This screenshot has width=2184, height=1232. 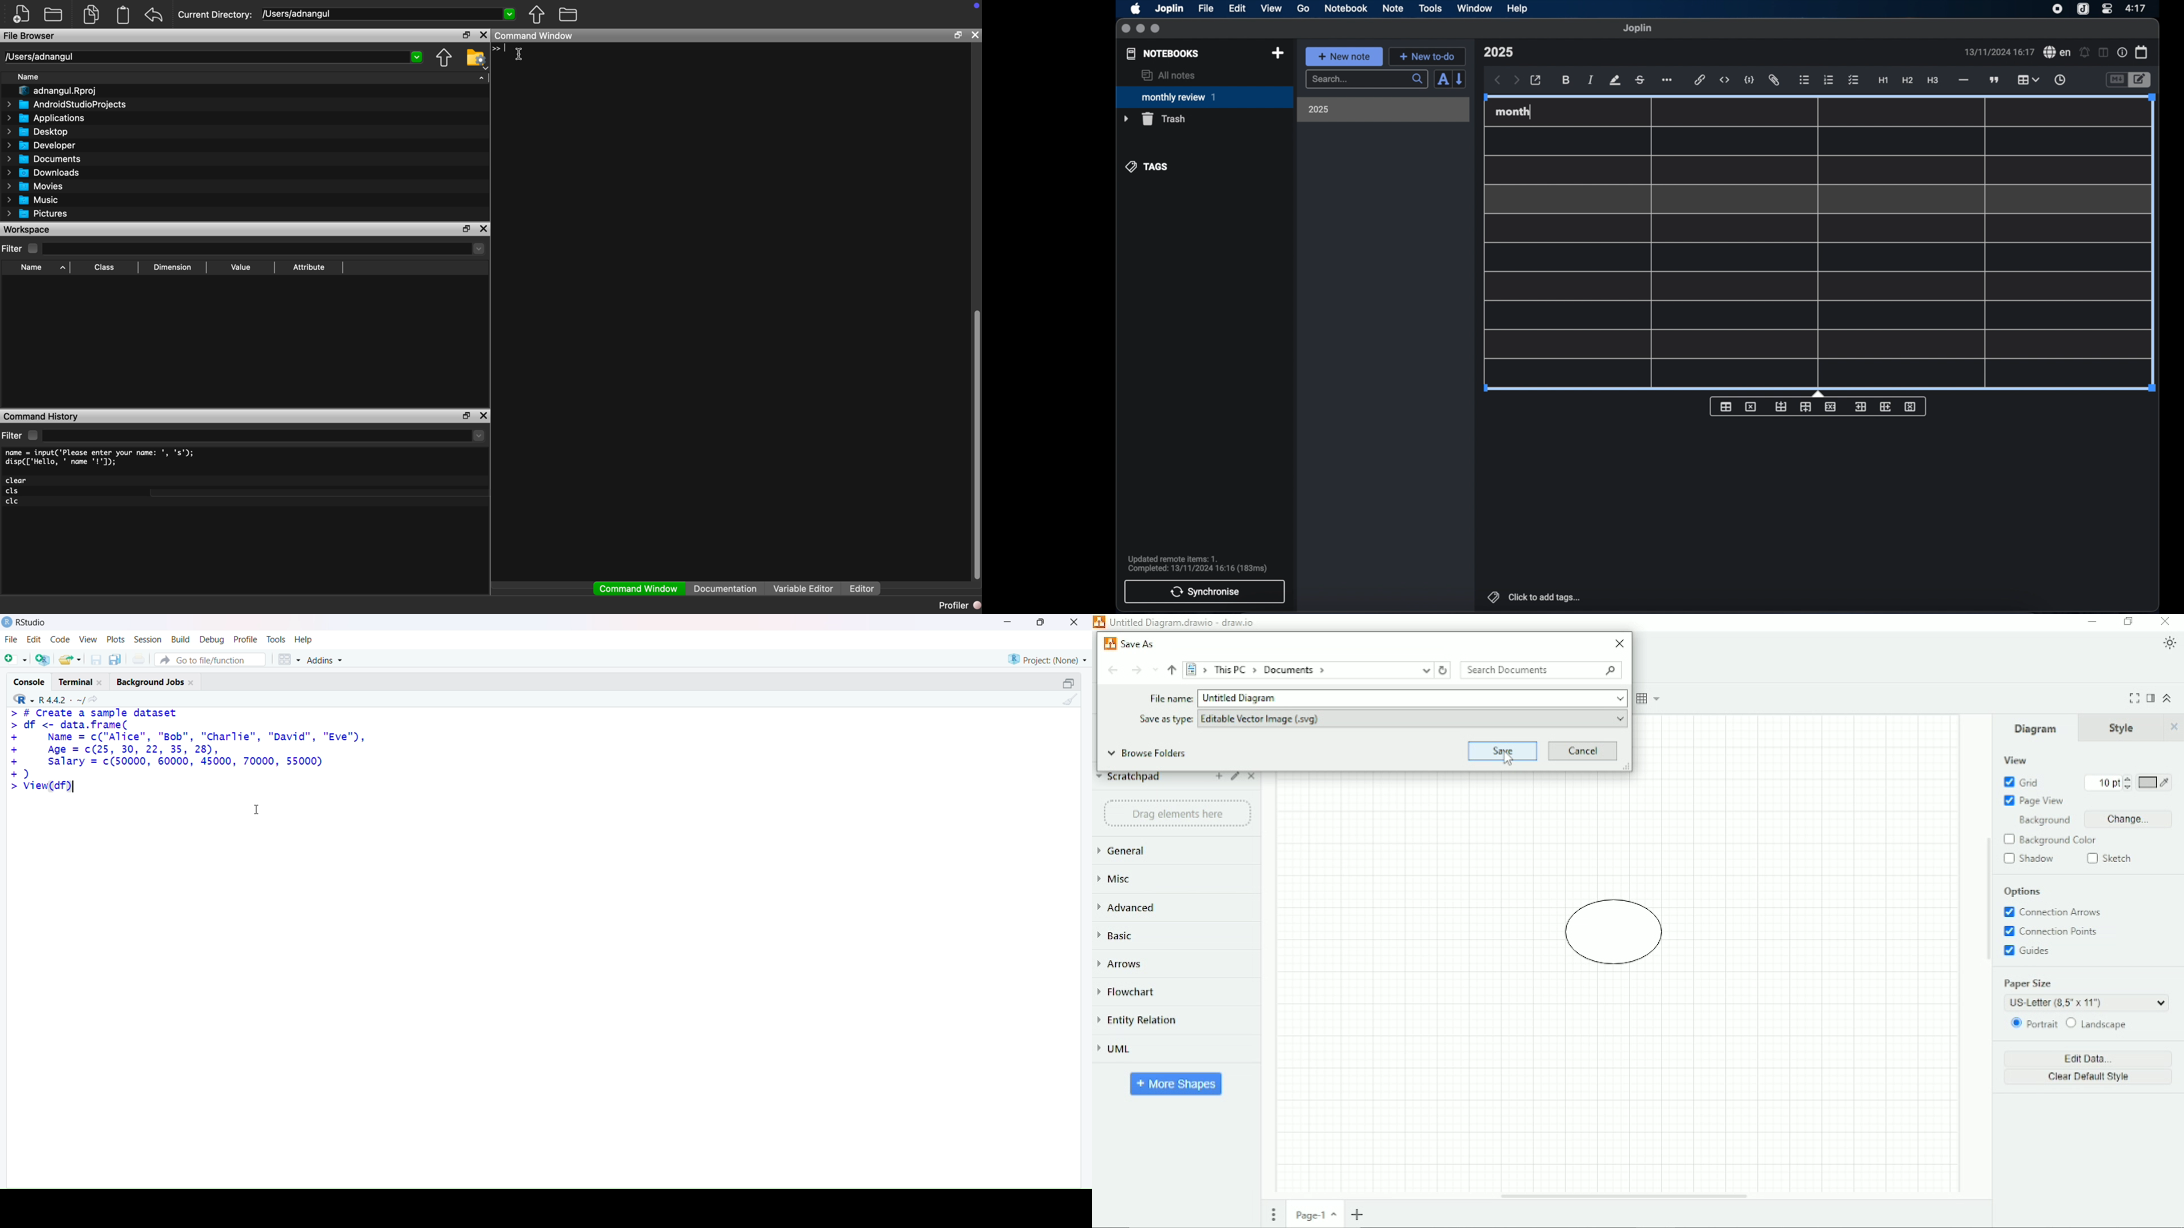 What do you see at coordinates (197, 753) in the screenshot?
I see `> # create a sample dataset > df <- data.frame(+ Name = c("Alice", "Bob", "Charlie", "David", "Eve"),+ Age = c(25, 30, 22, 35, 28),+ salary = c(50000, 60000, 45000, 70000, 55000)+)>view(df)` at bounding box center [197, 753].